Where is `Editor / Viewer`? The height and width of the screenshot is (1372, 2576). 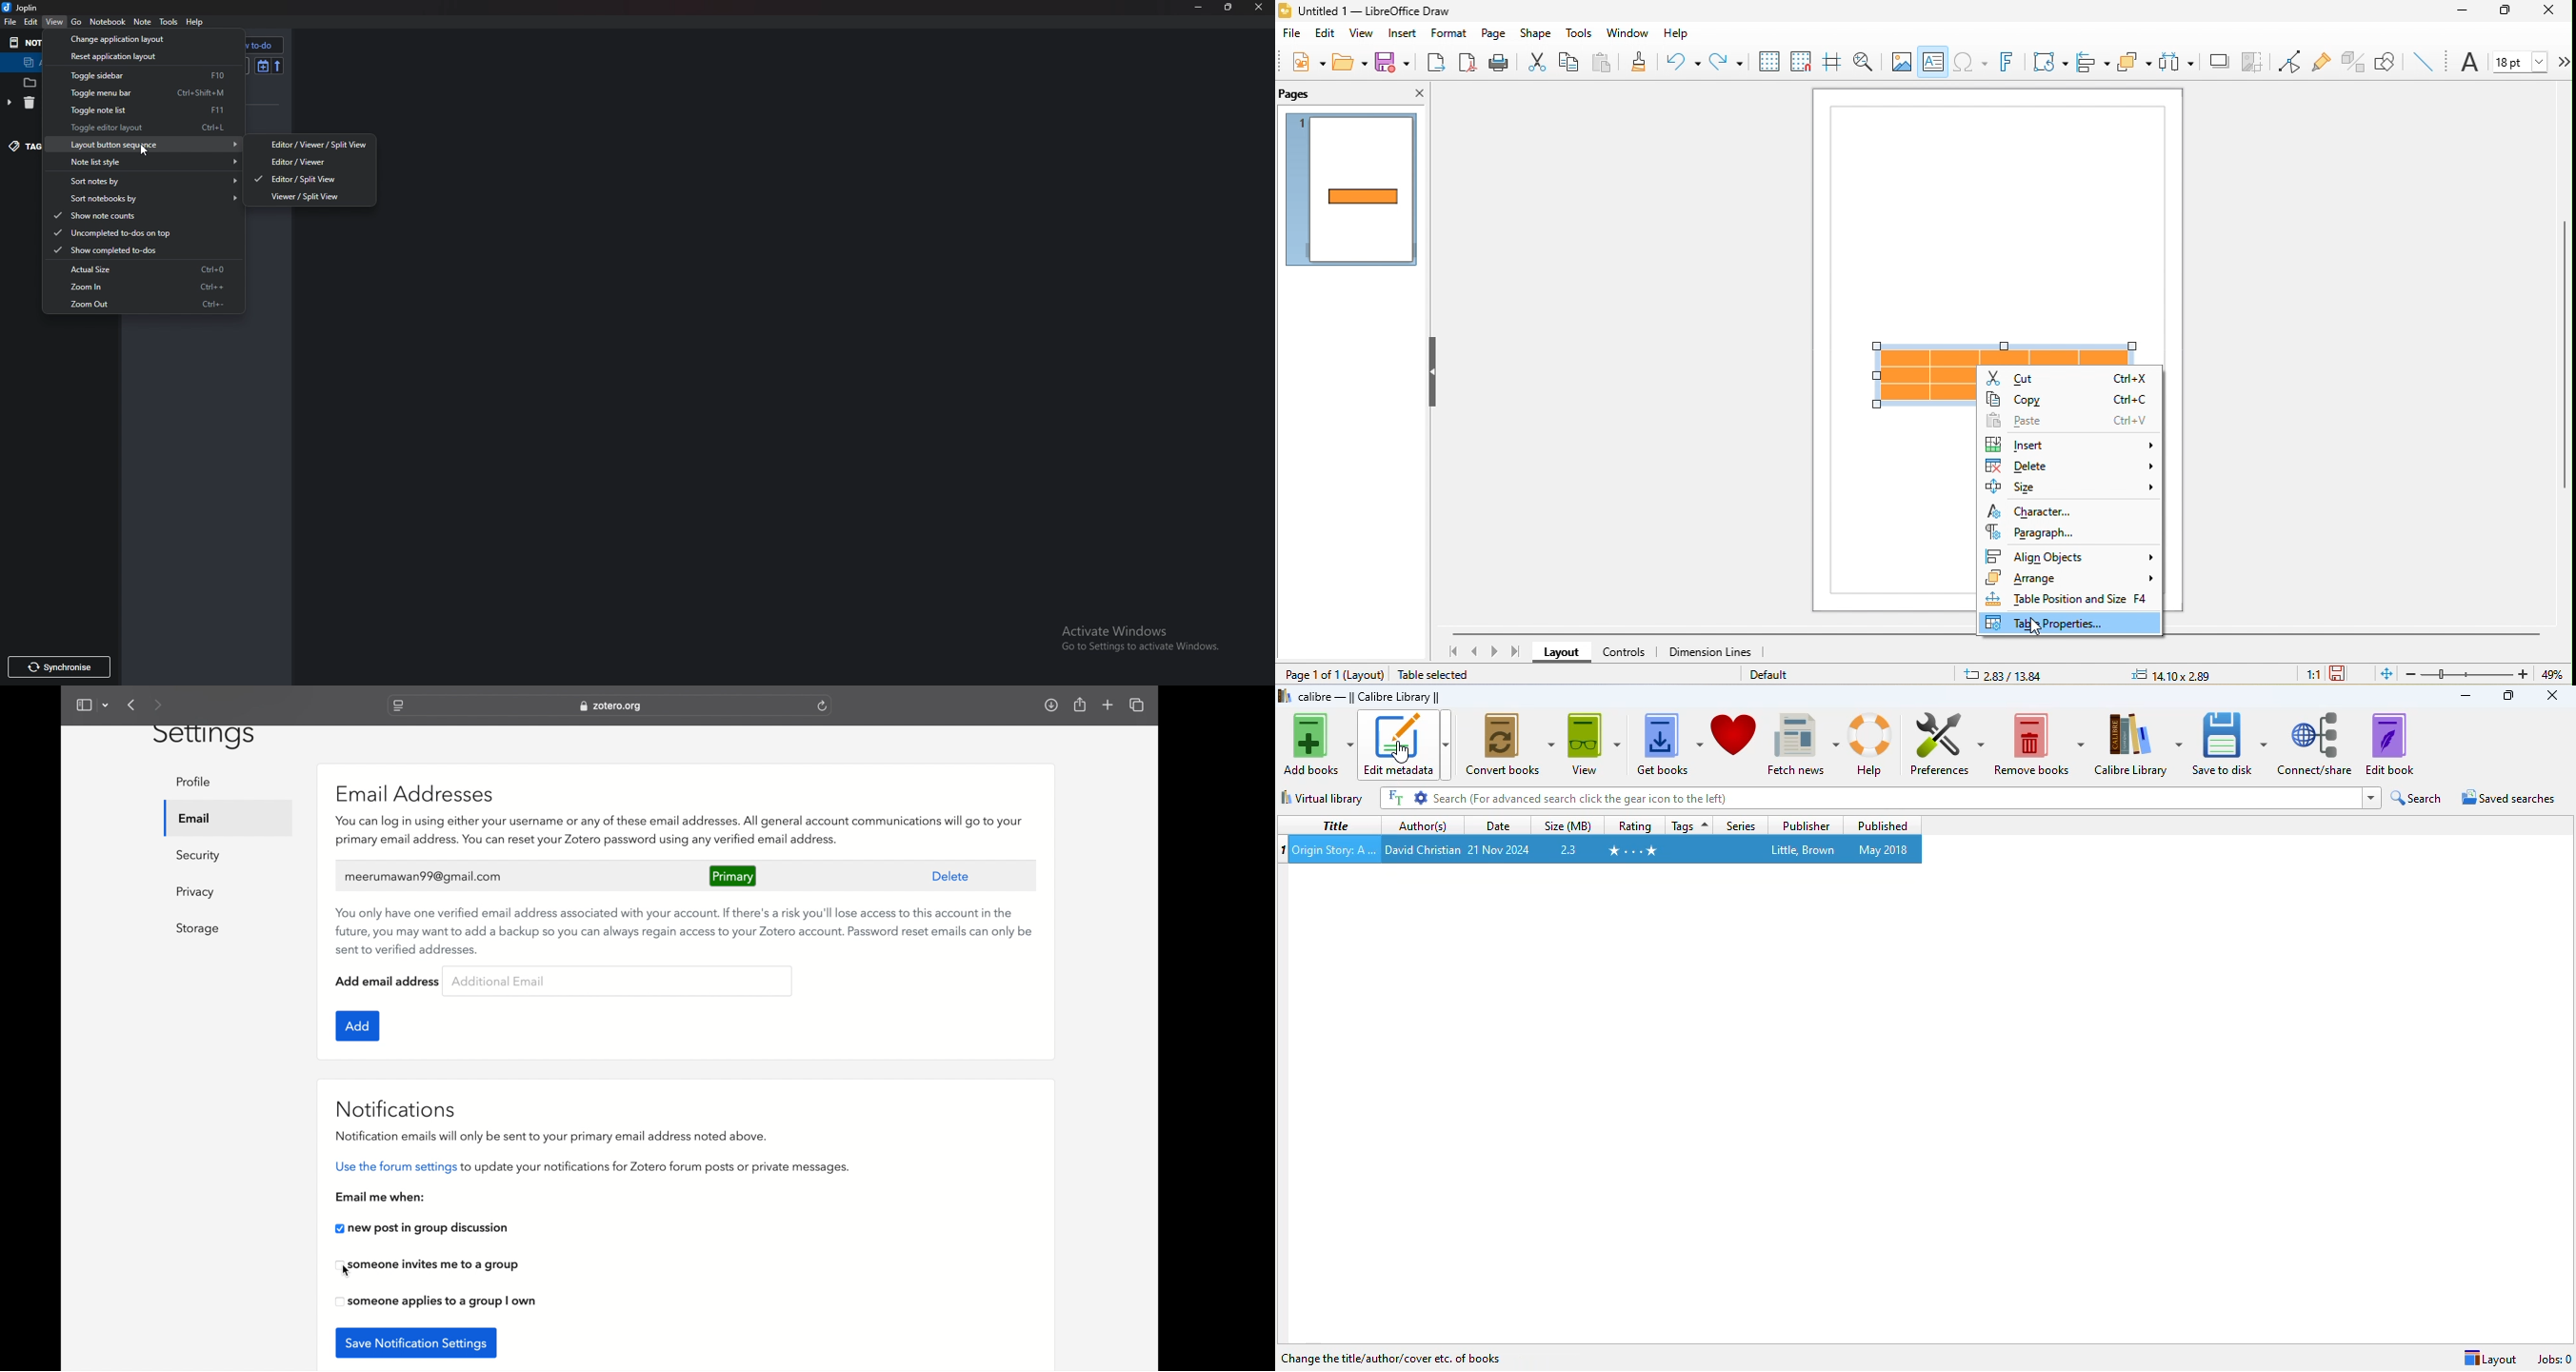 Editor / Viewer is located at coordinates (297, 161).